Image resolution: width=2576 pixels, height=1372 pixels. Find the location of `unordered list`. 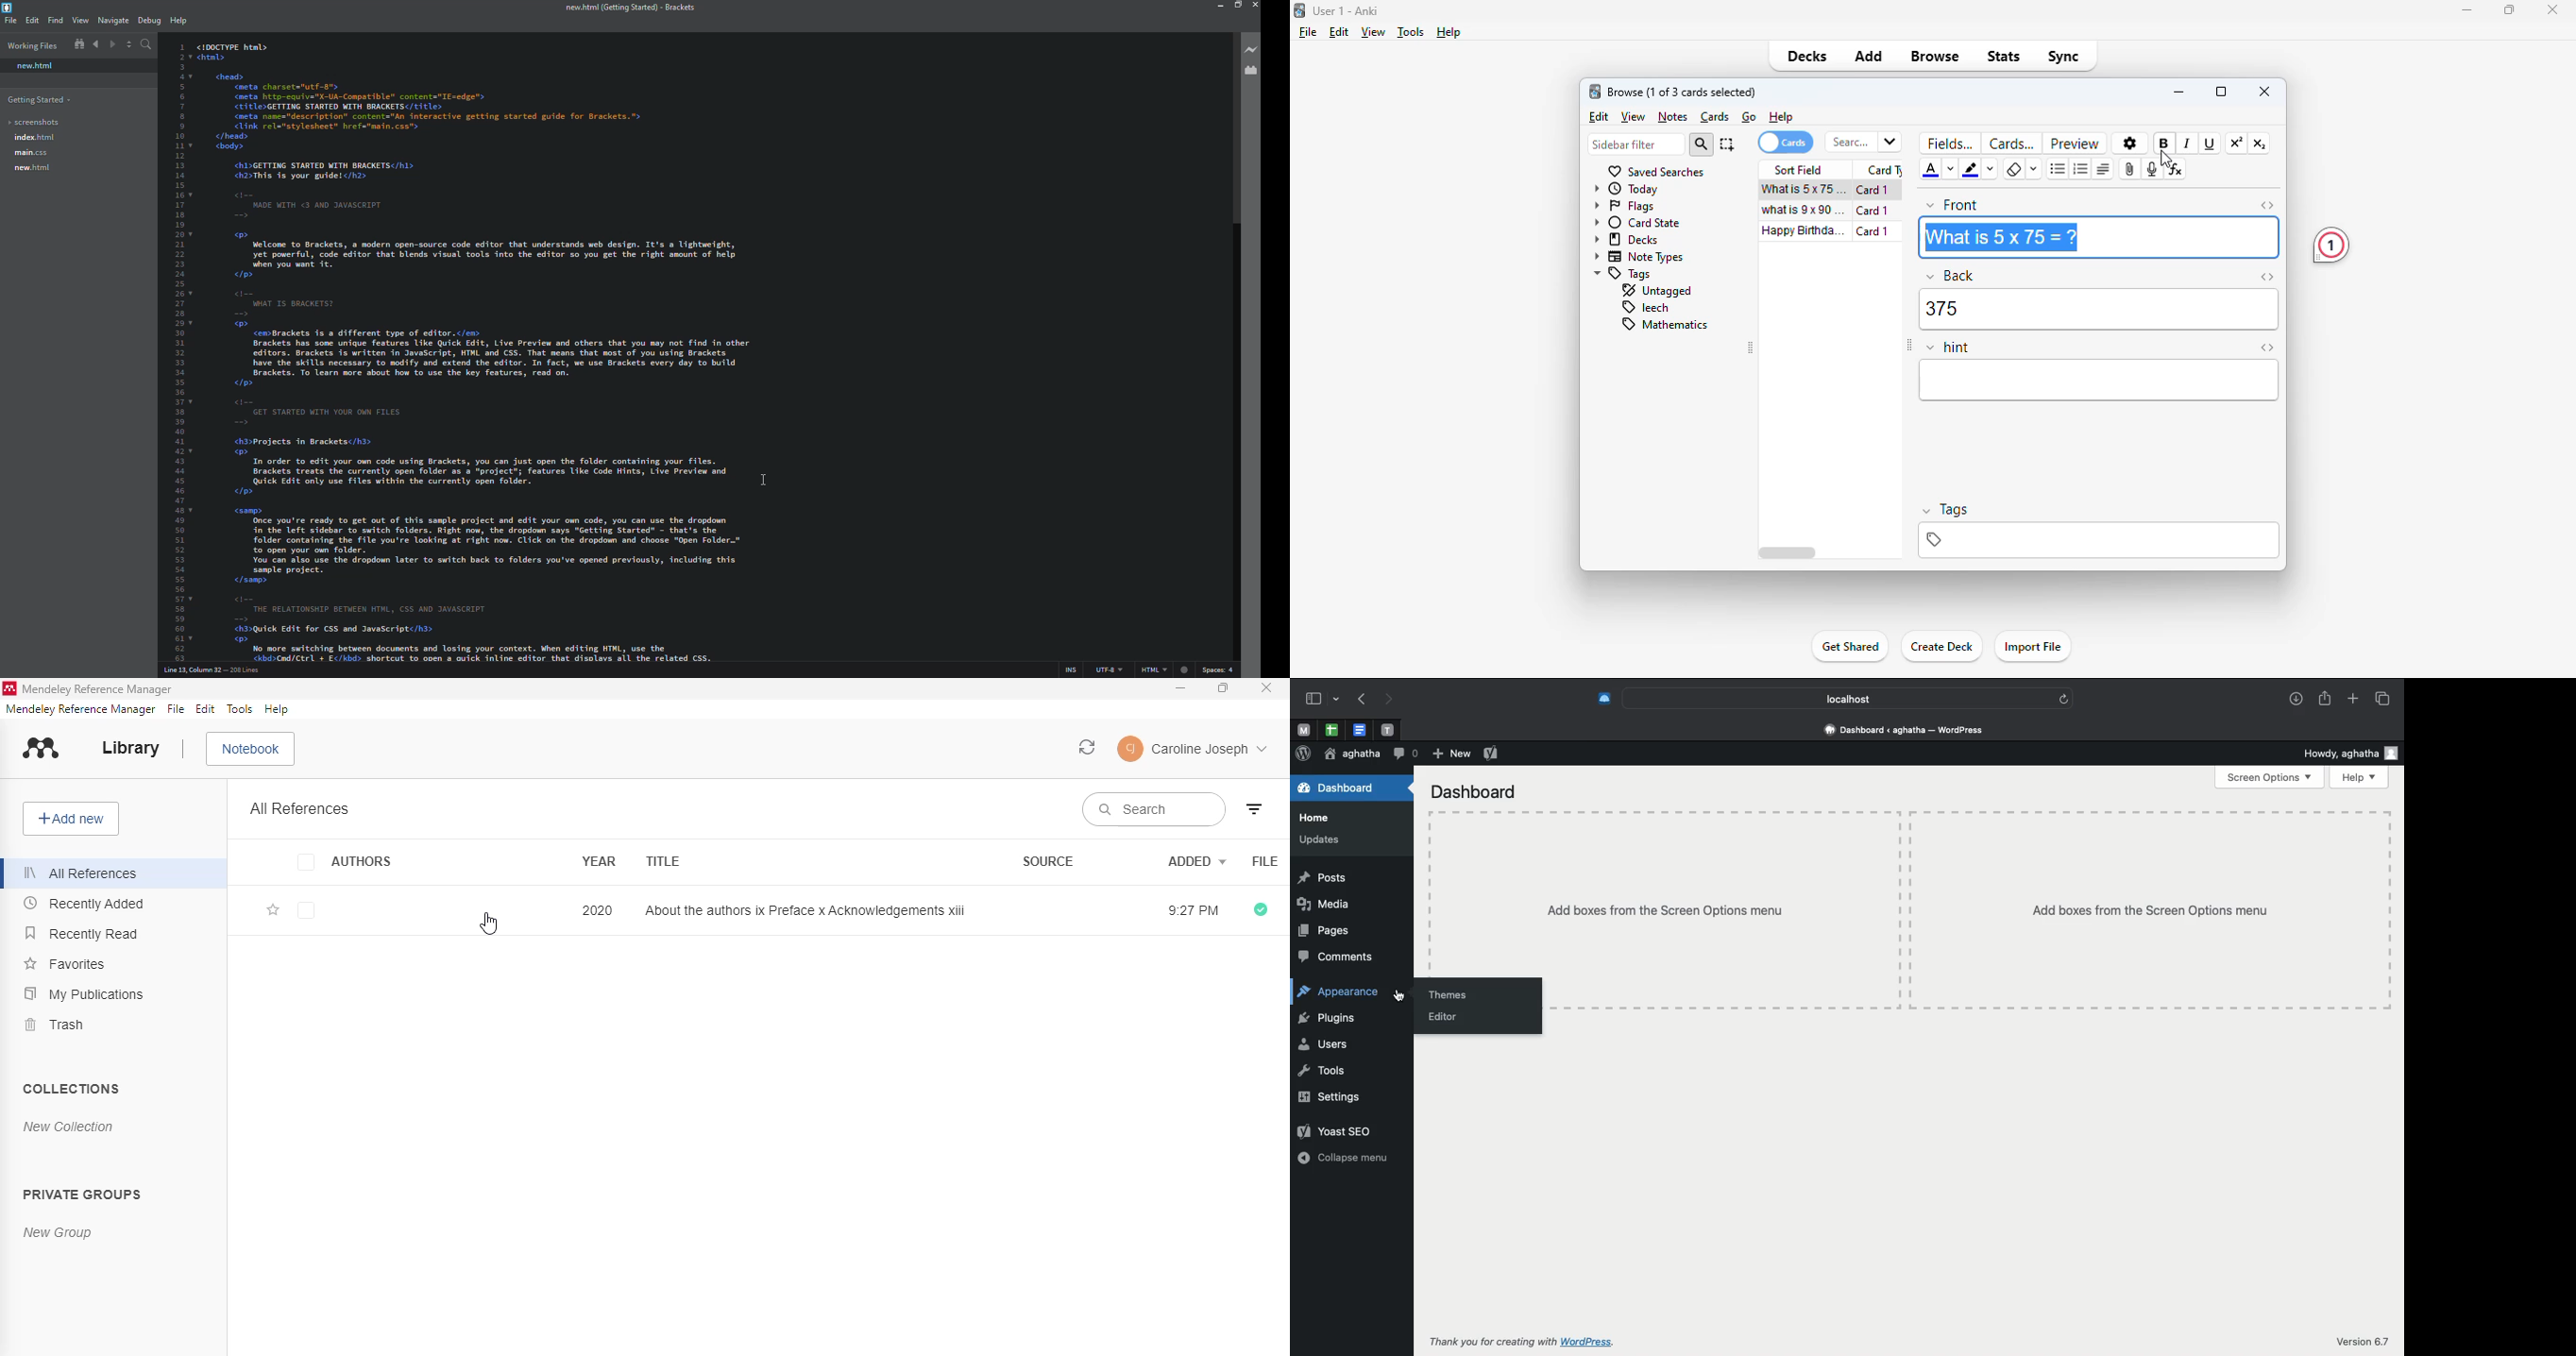

unordered list is located at coordinates (2057, 169).